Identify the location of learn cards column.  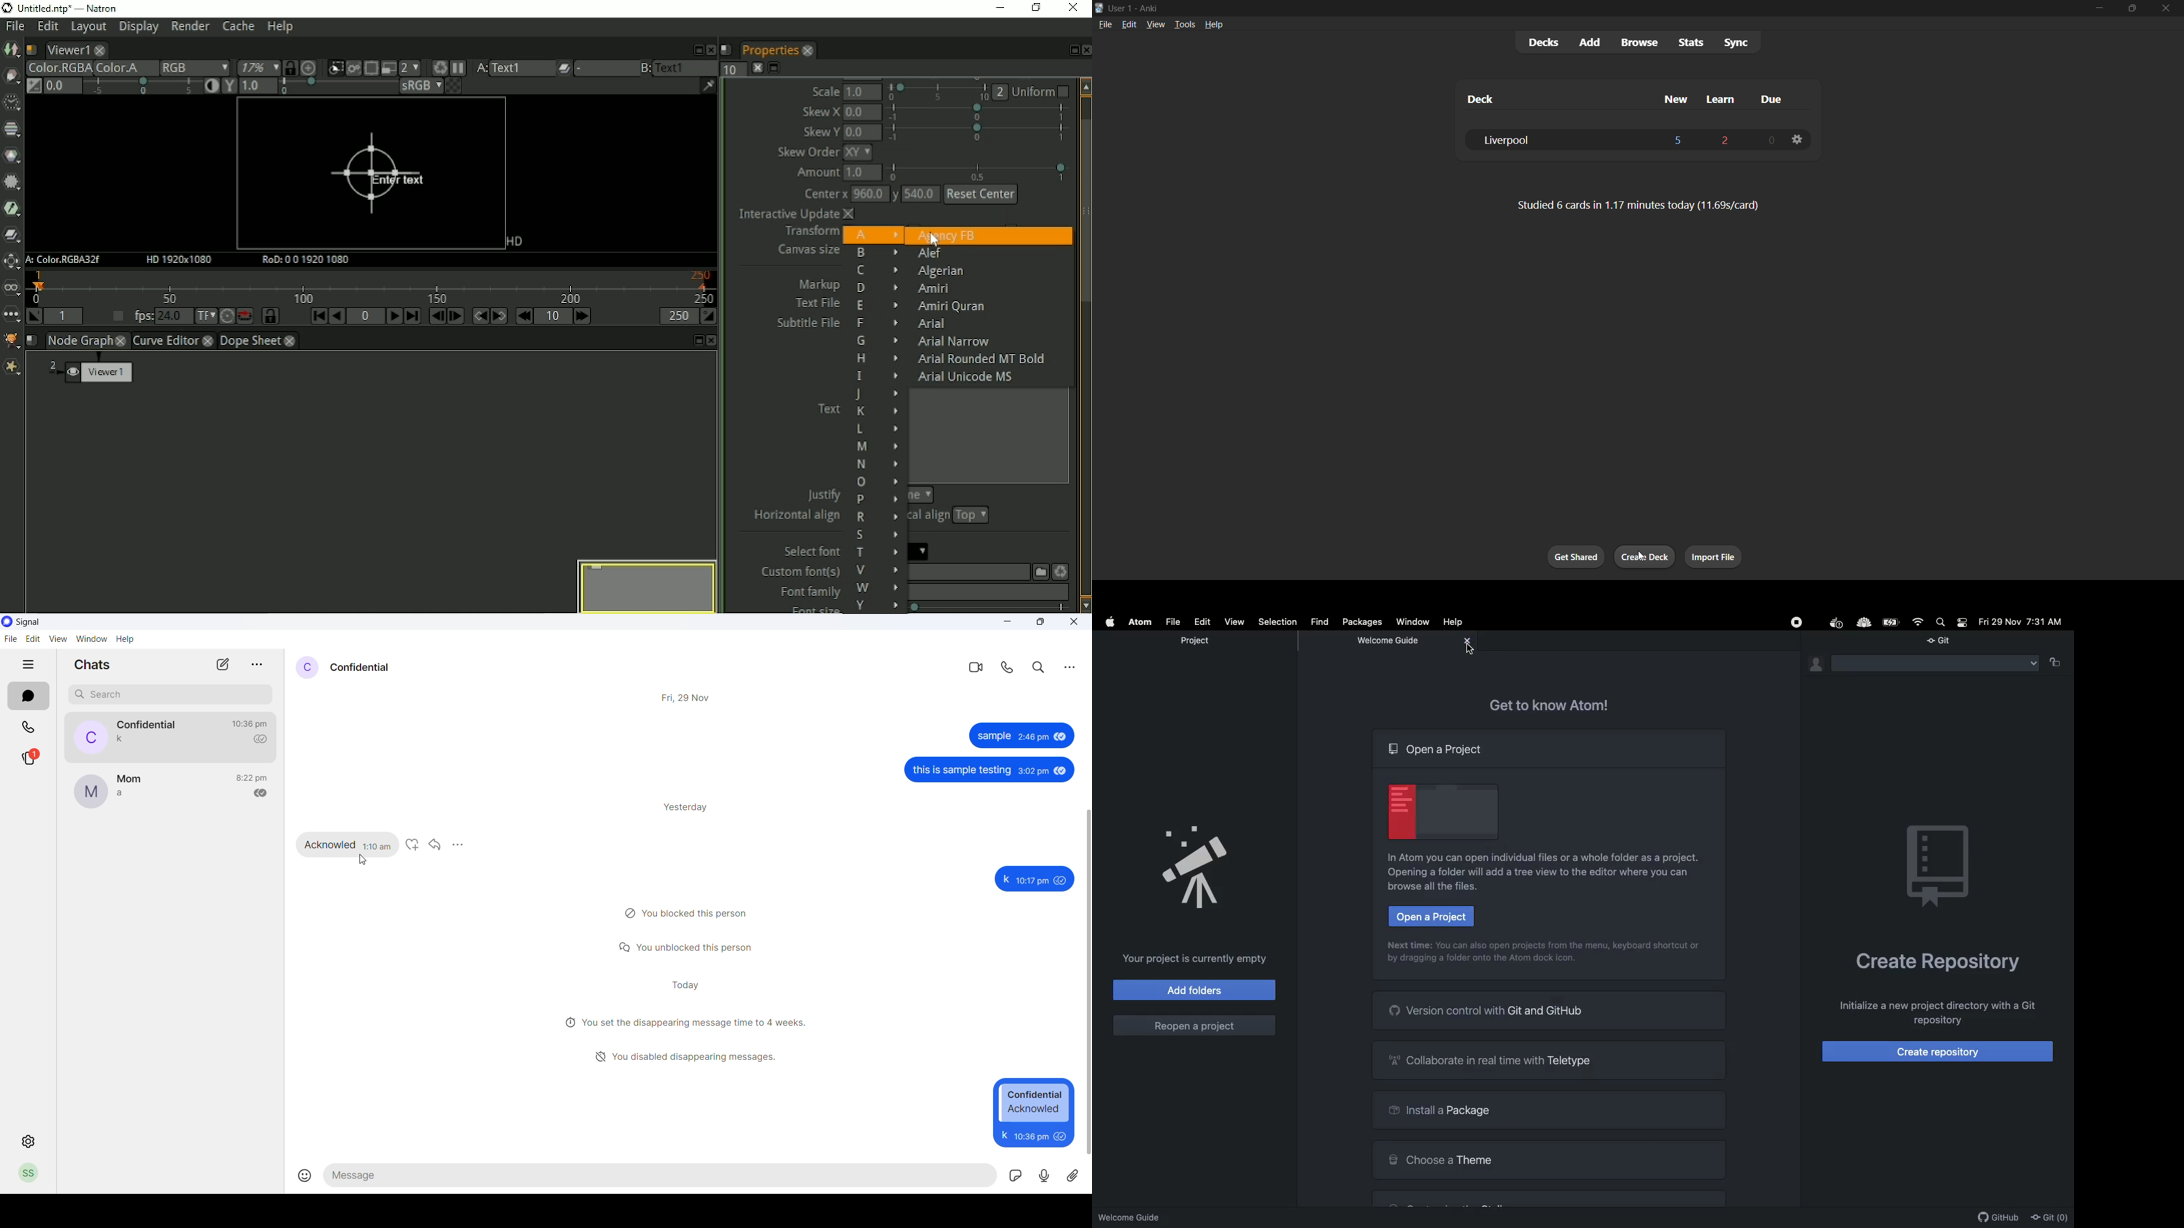
(1728, 100).